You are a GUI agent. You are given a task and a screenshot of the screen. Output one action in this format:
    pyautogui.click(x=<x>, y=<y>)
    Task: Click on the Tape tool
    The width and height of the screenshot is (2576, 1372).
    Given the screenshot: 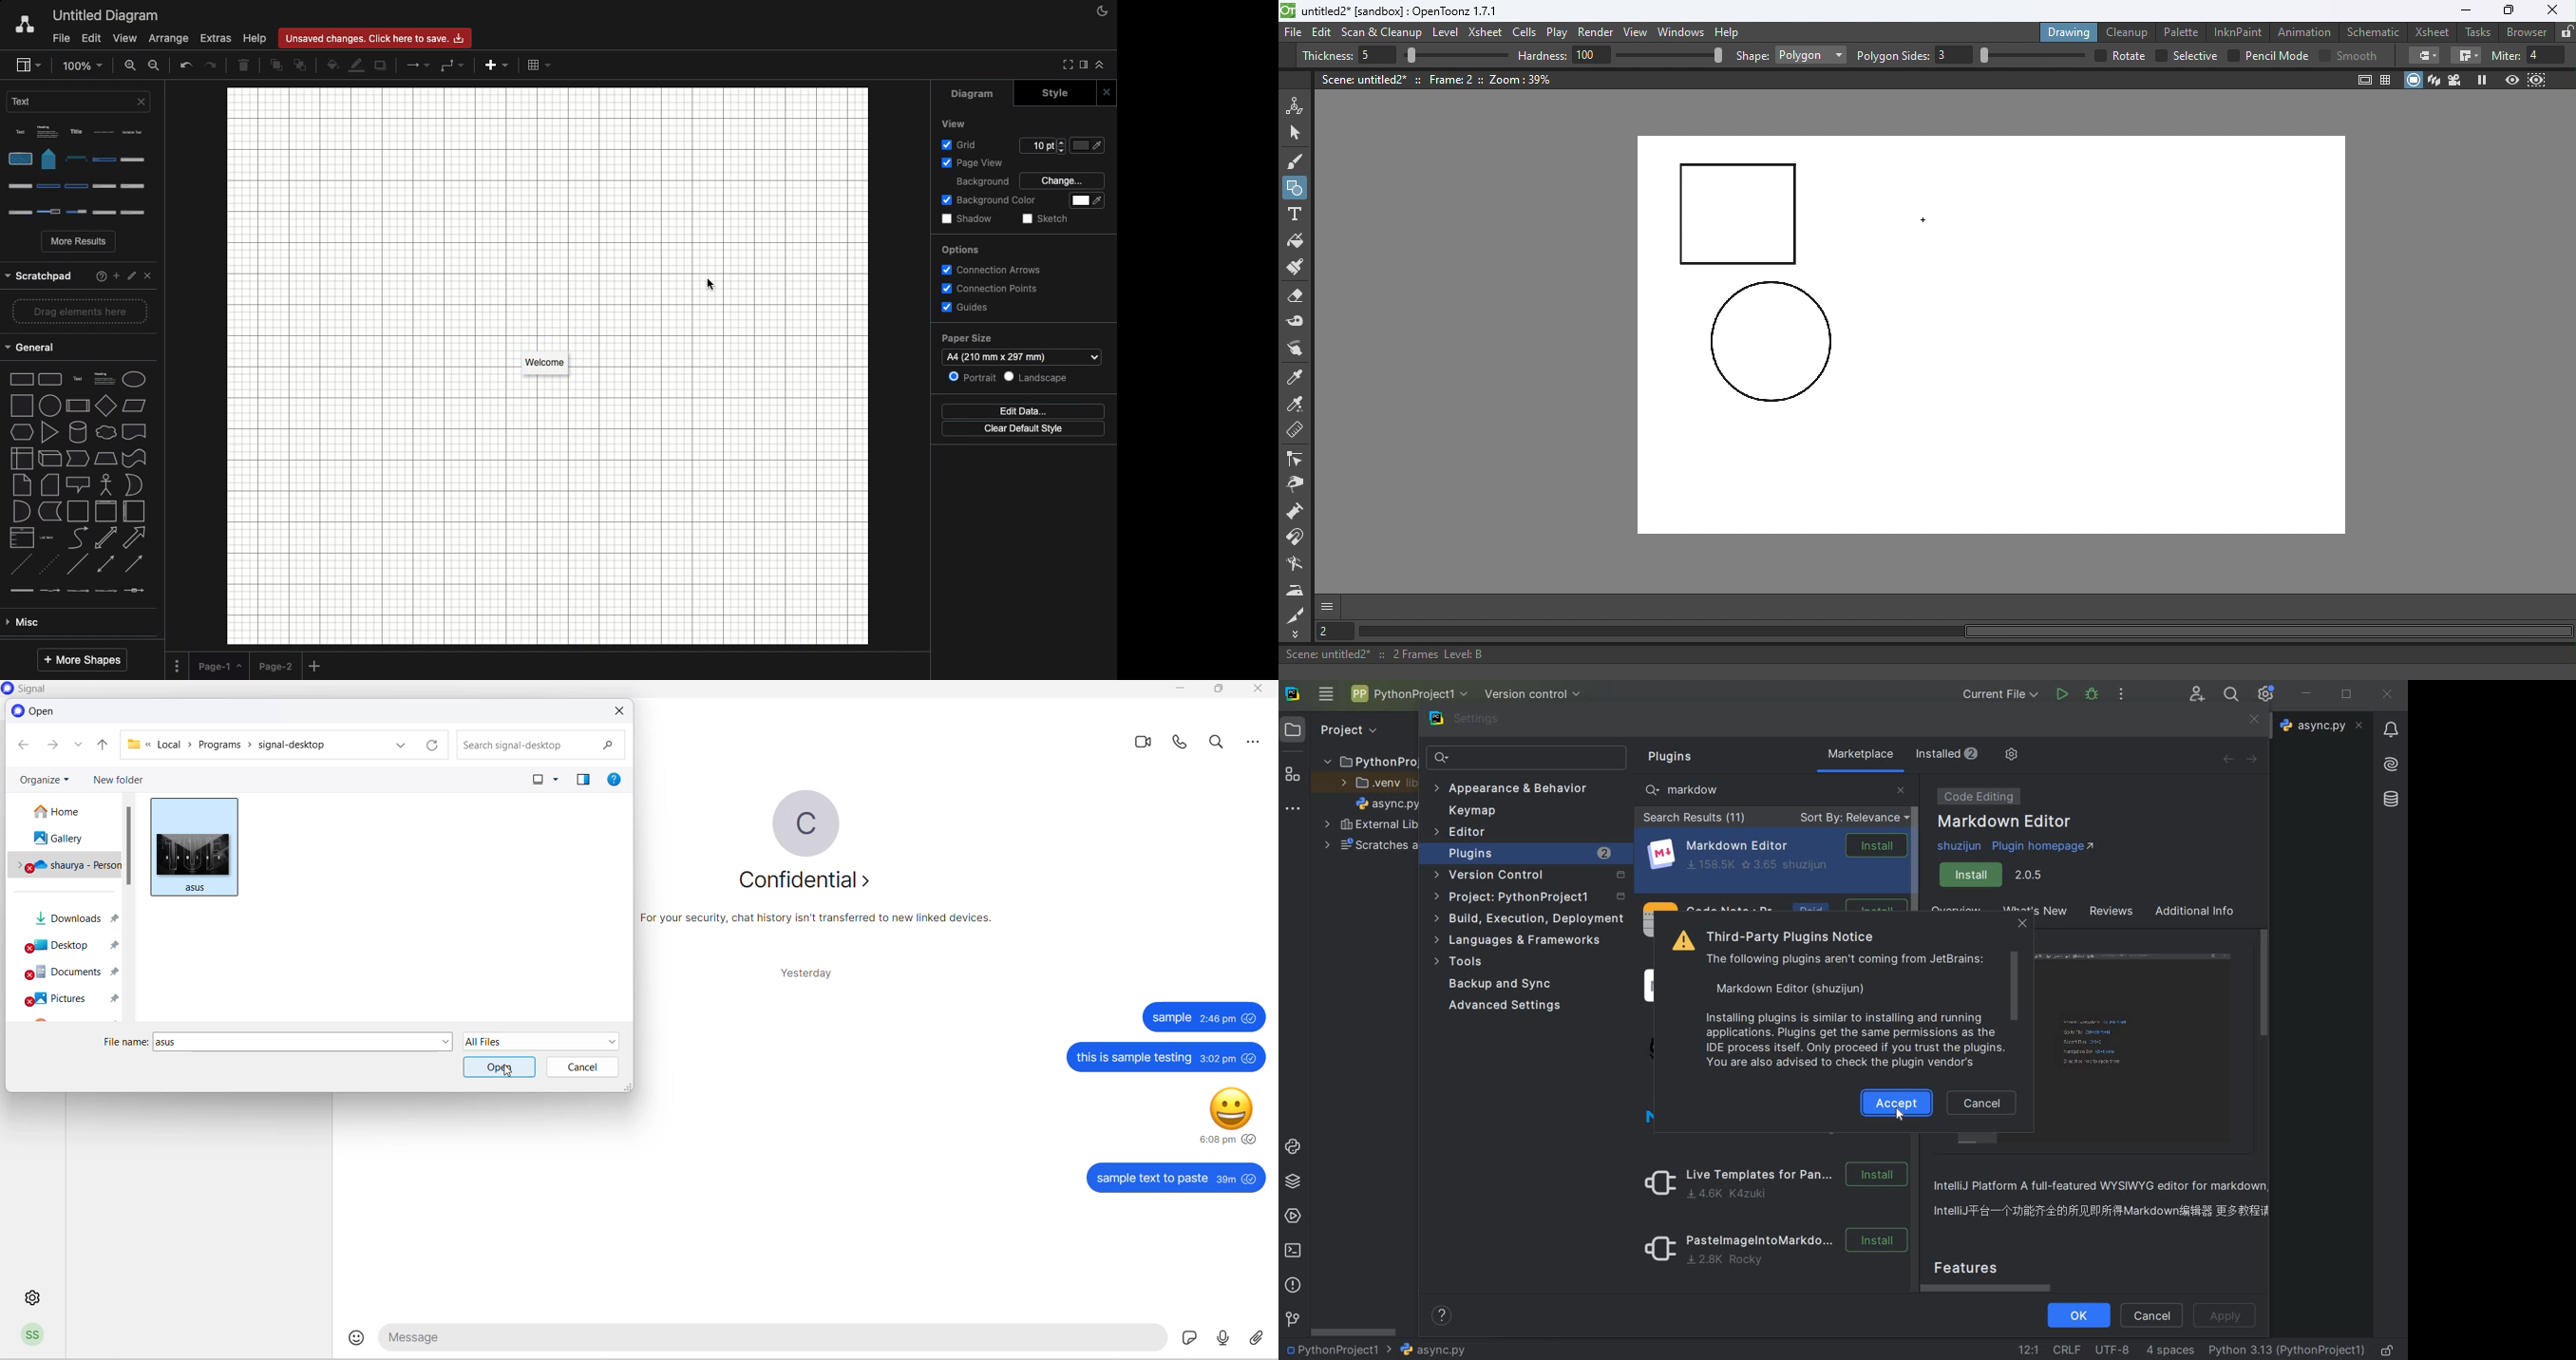 What is the action you would take?
    pyautogui.click(x=1298, y=323)
    